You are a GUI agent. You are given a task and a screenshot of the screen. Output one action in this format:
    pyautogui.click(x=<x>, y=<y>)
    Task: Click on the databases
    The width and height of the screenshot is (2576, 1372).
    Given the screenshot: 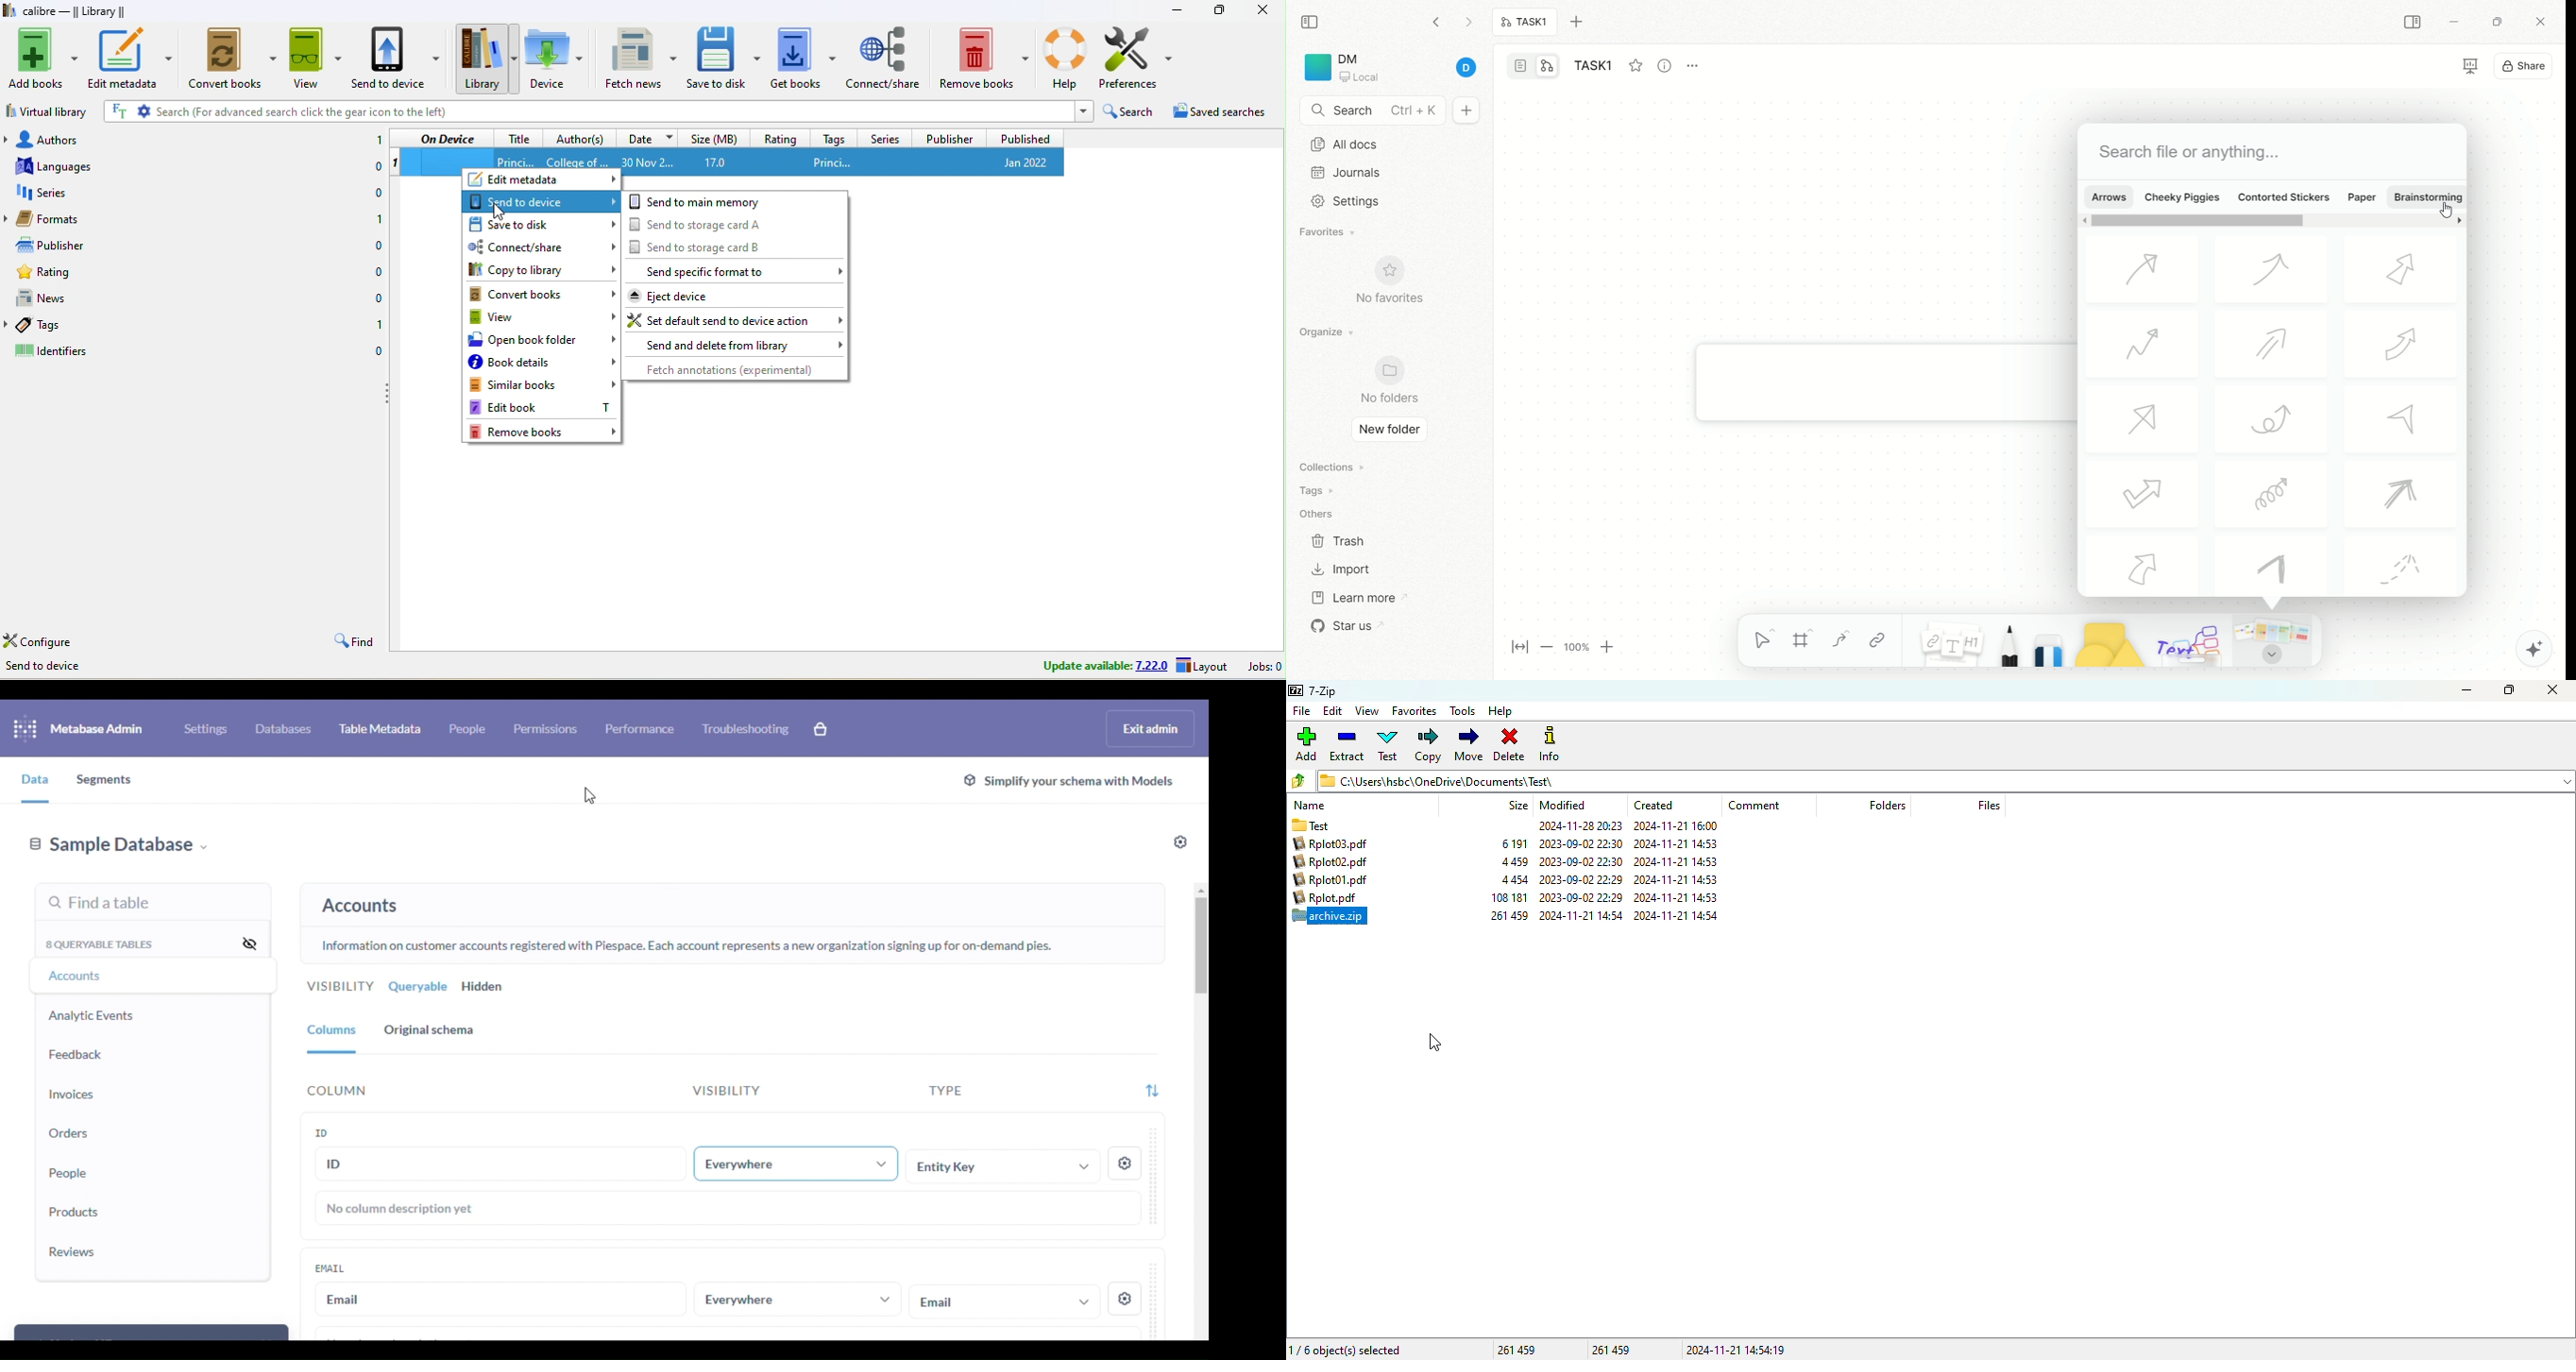 What is the action you would take?
    pyautogui.click(x=283, y=728)
    